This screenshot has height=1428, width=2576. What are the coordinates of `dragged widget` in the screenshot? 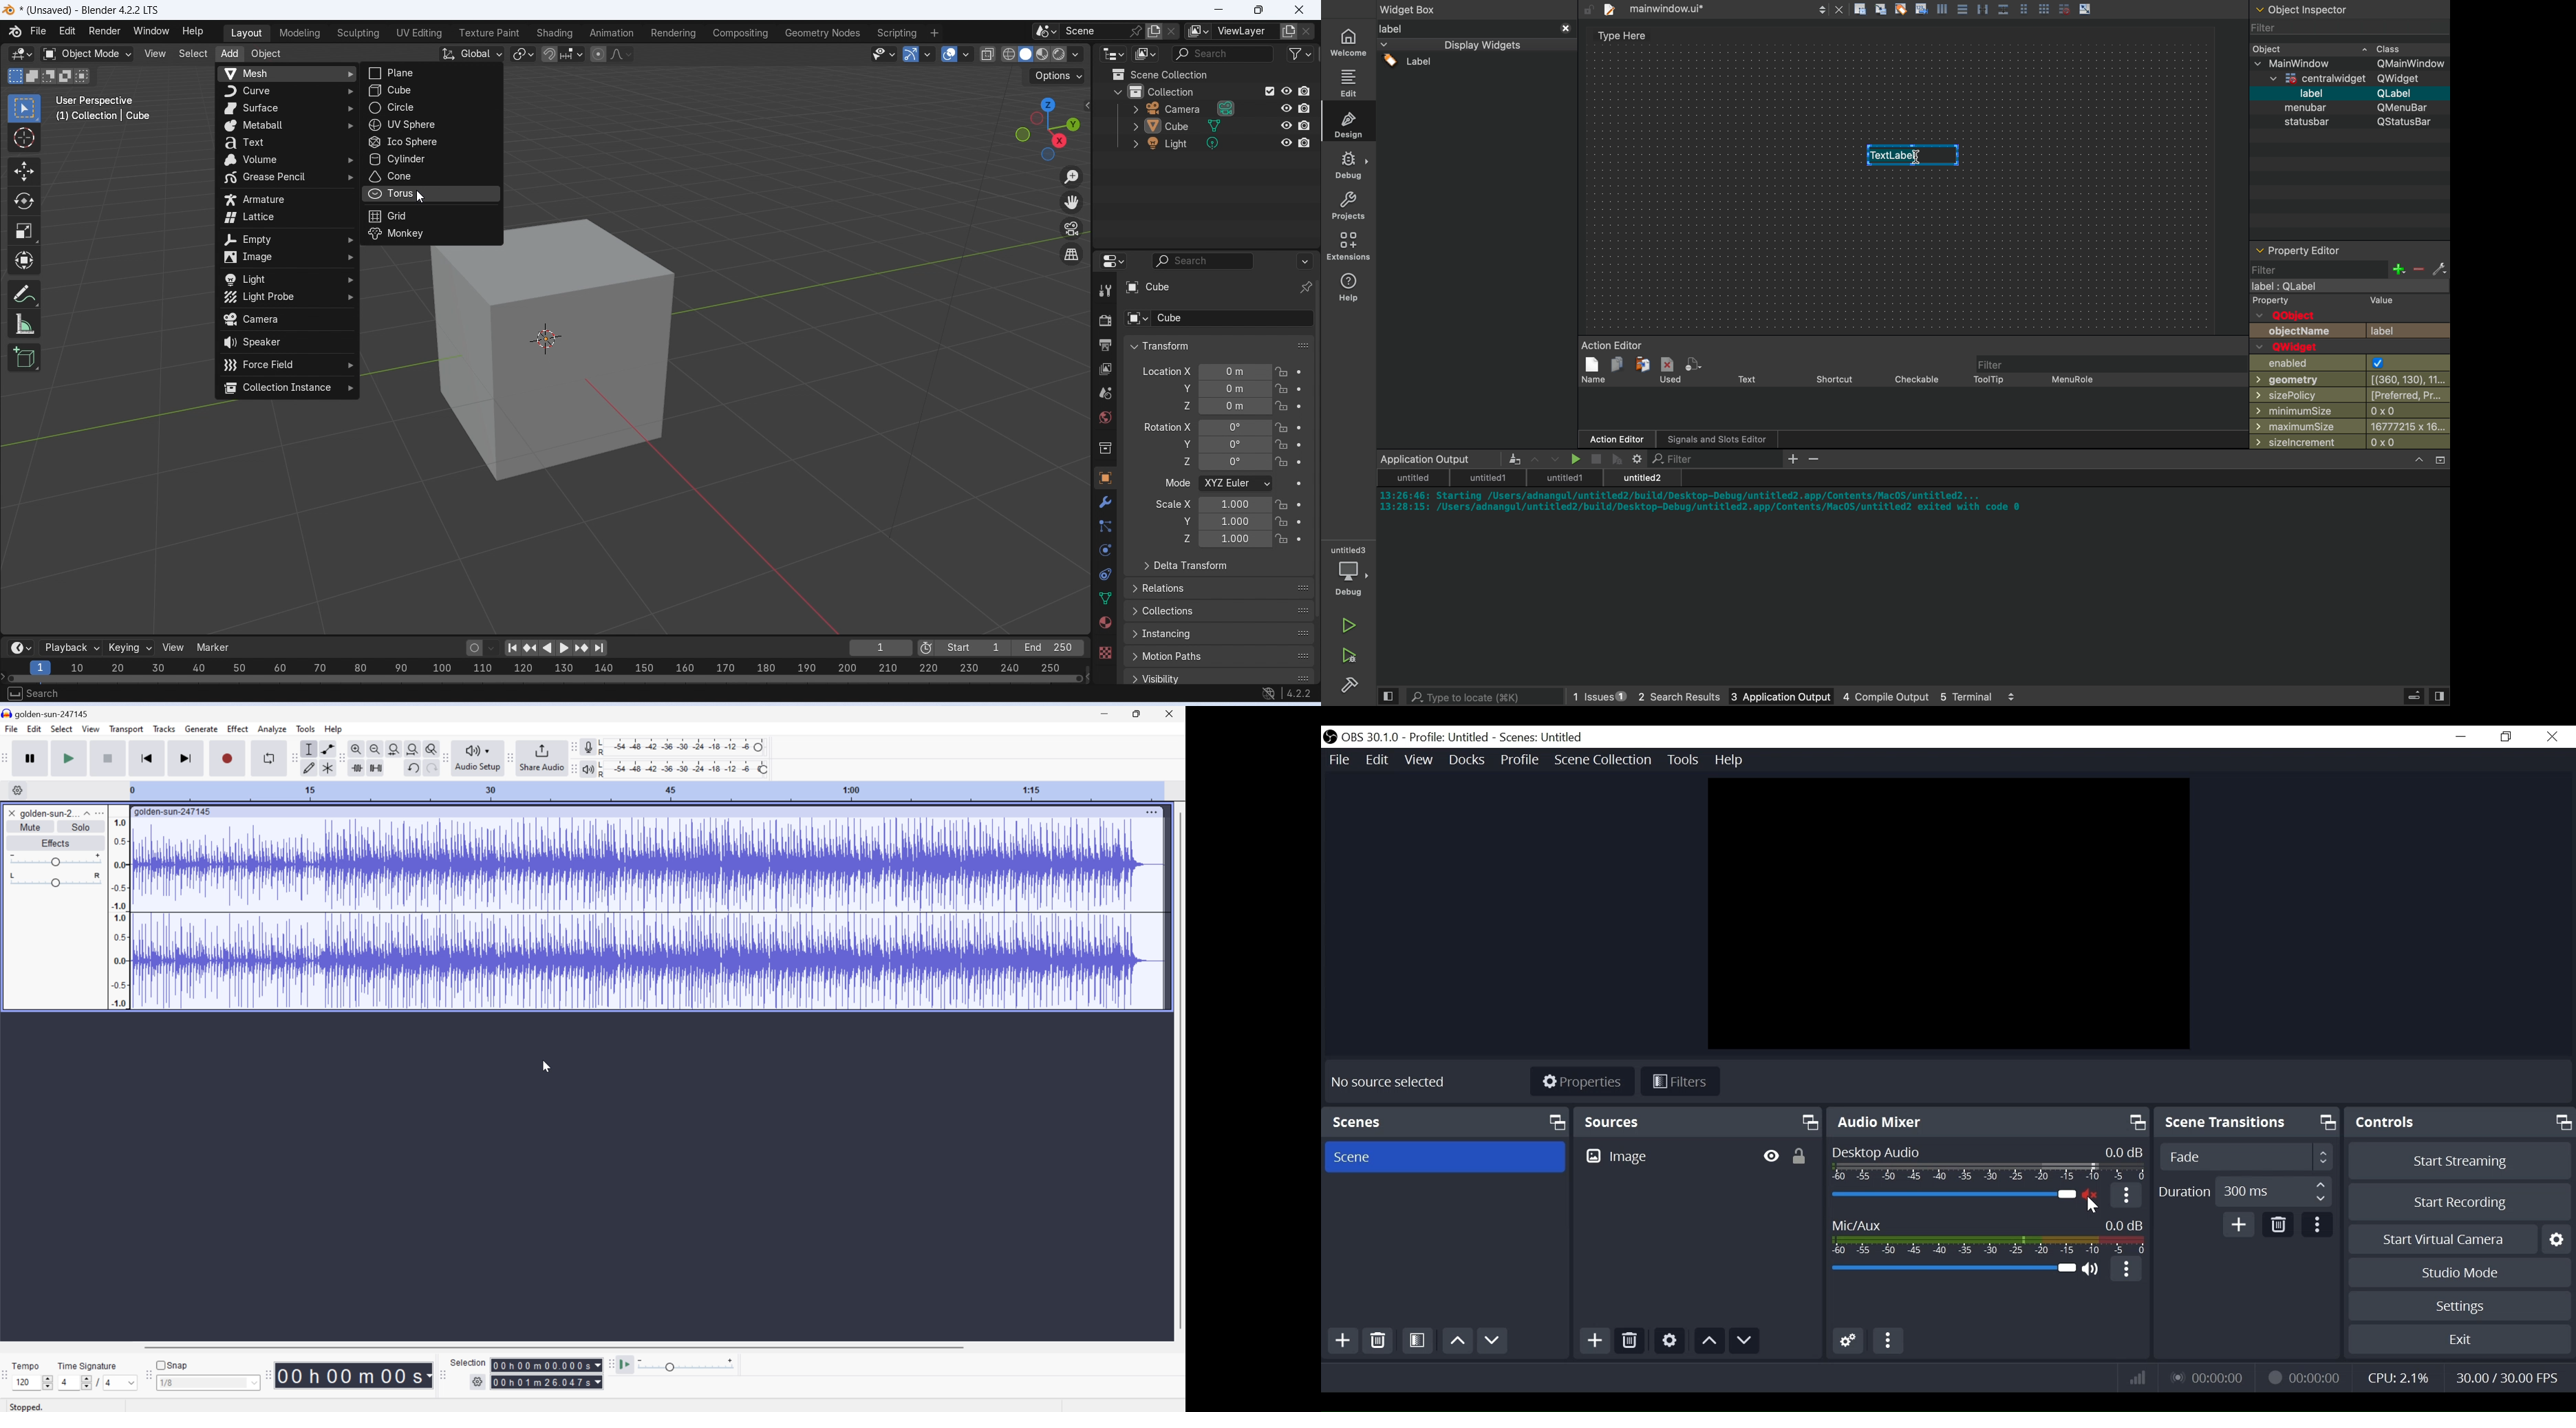 It's located at (1918, 160).